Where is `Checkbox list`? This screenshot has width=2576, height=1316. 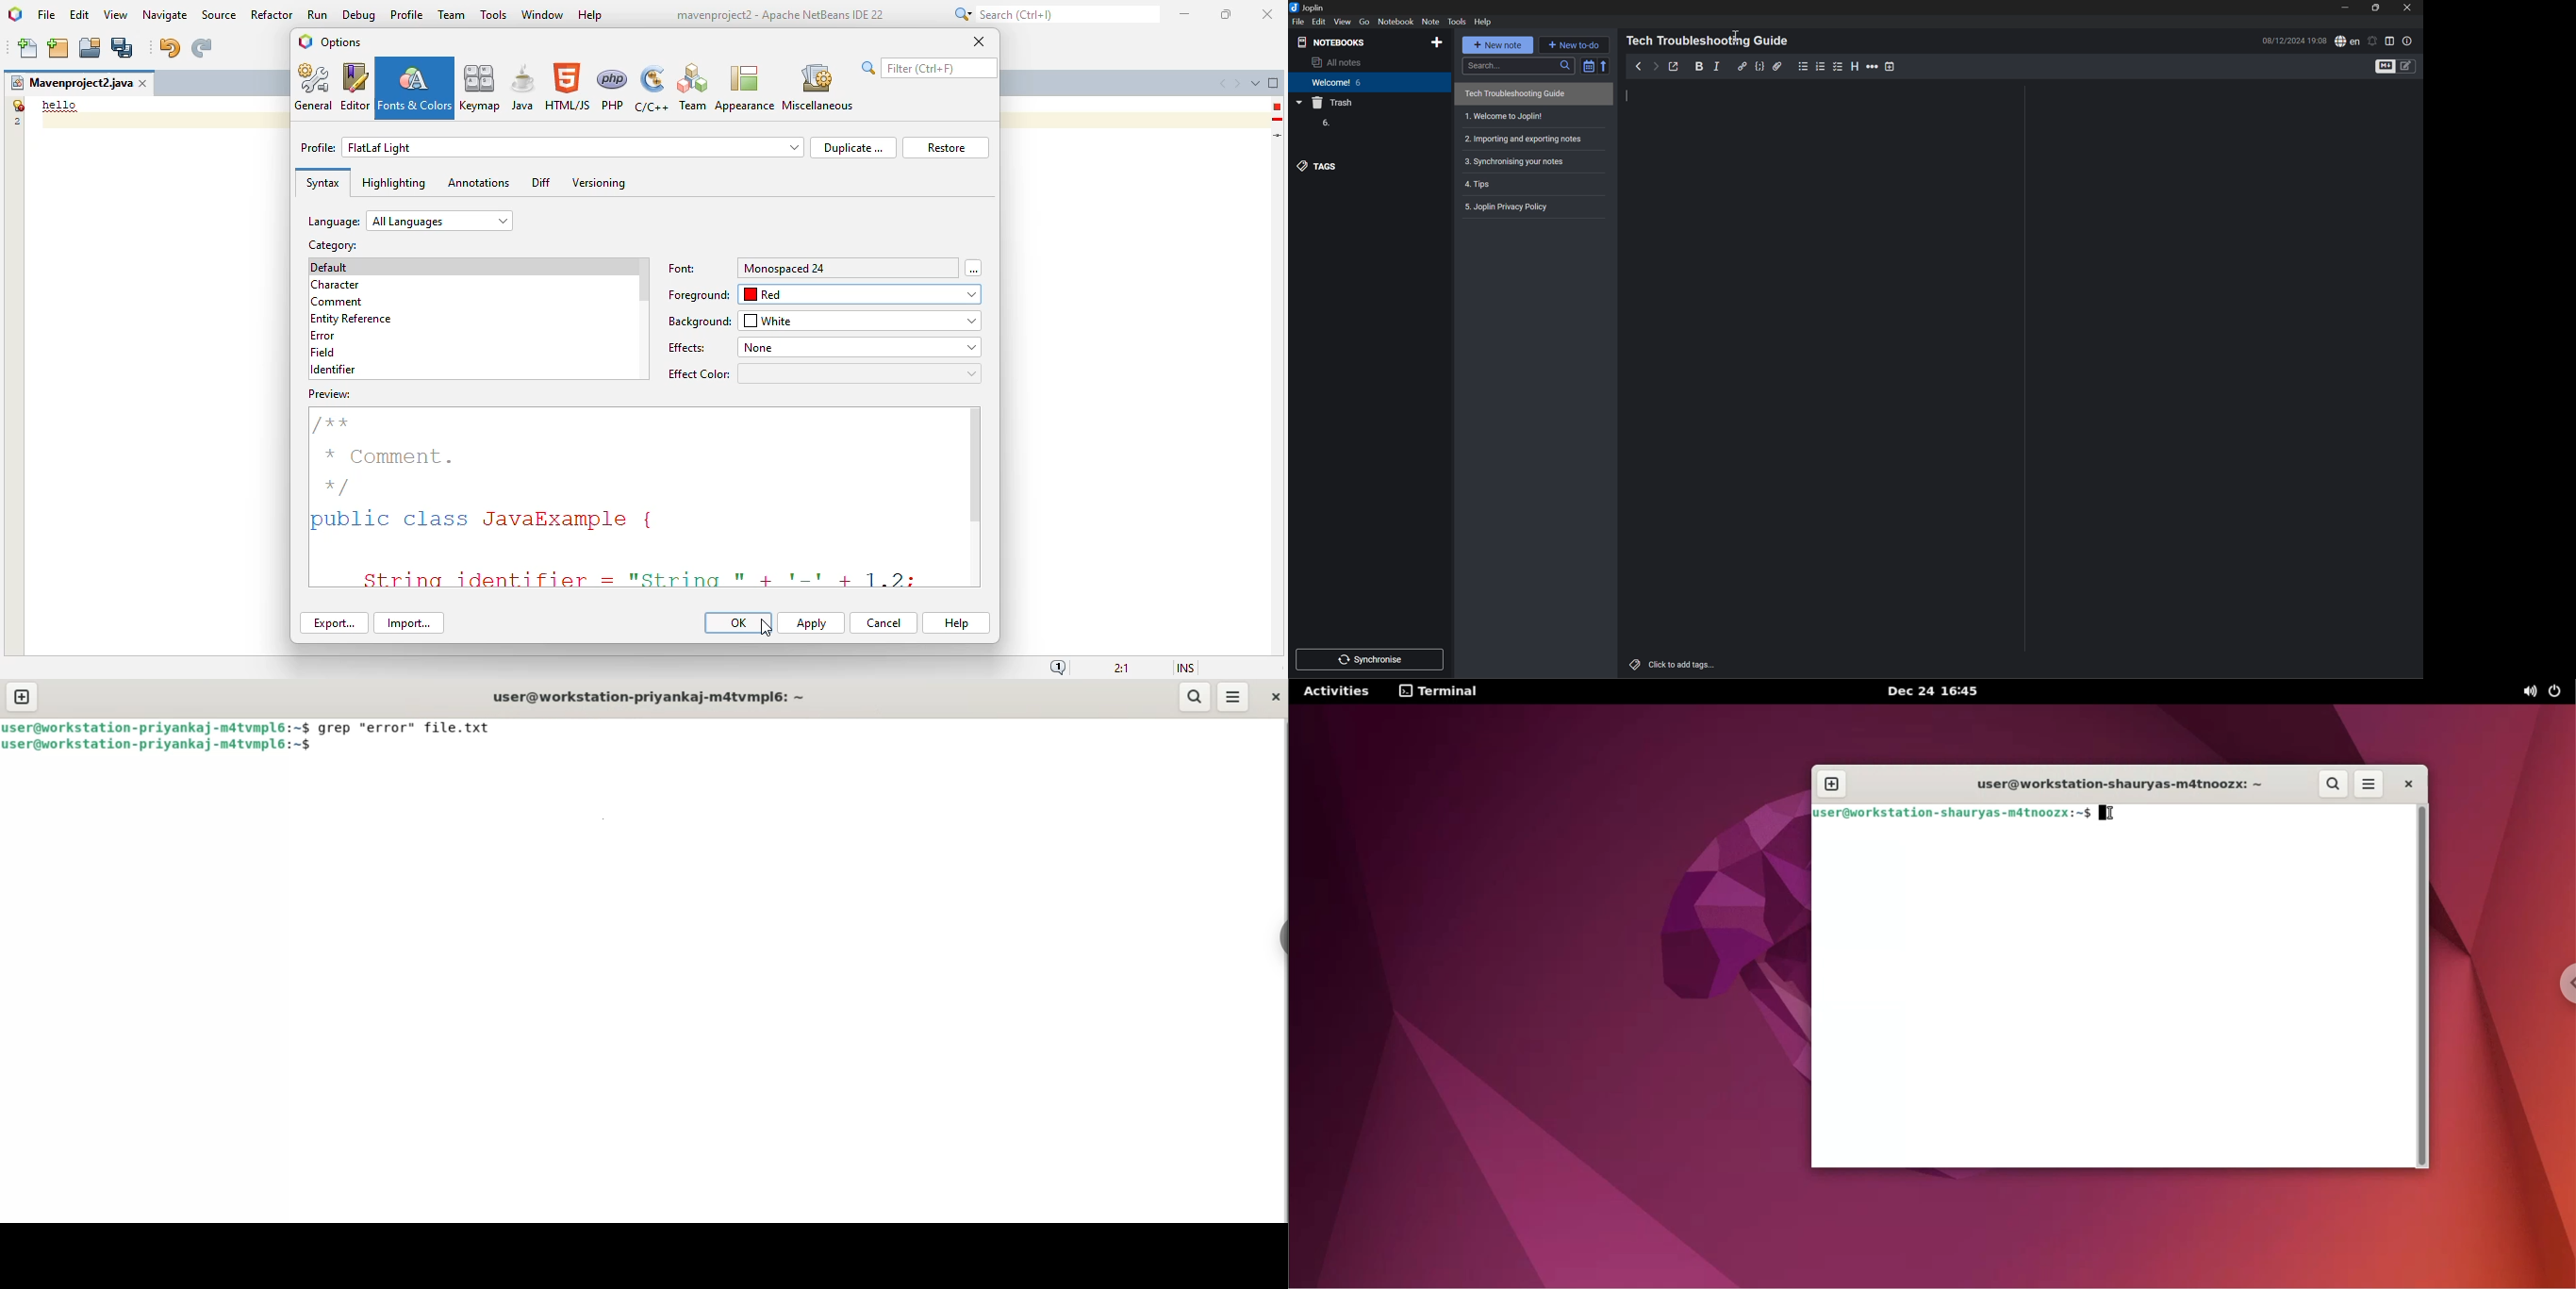
Checkbox list is located at coordinates (1837, 66).